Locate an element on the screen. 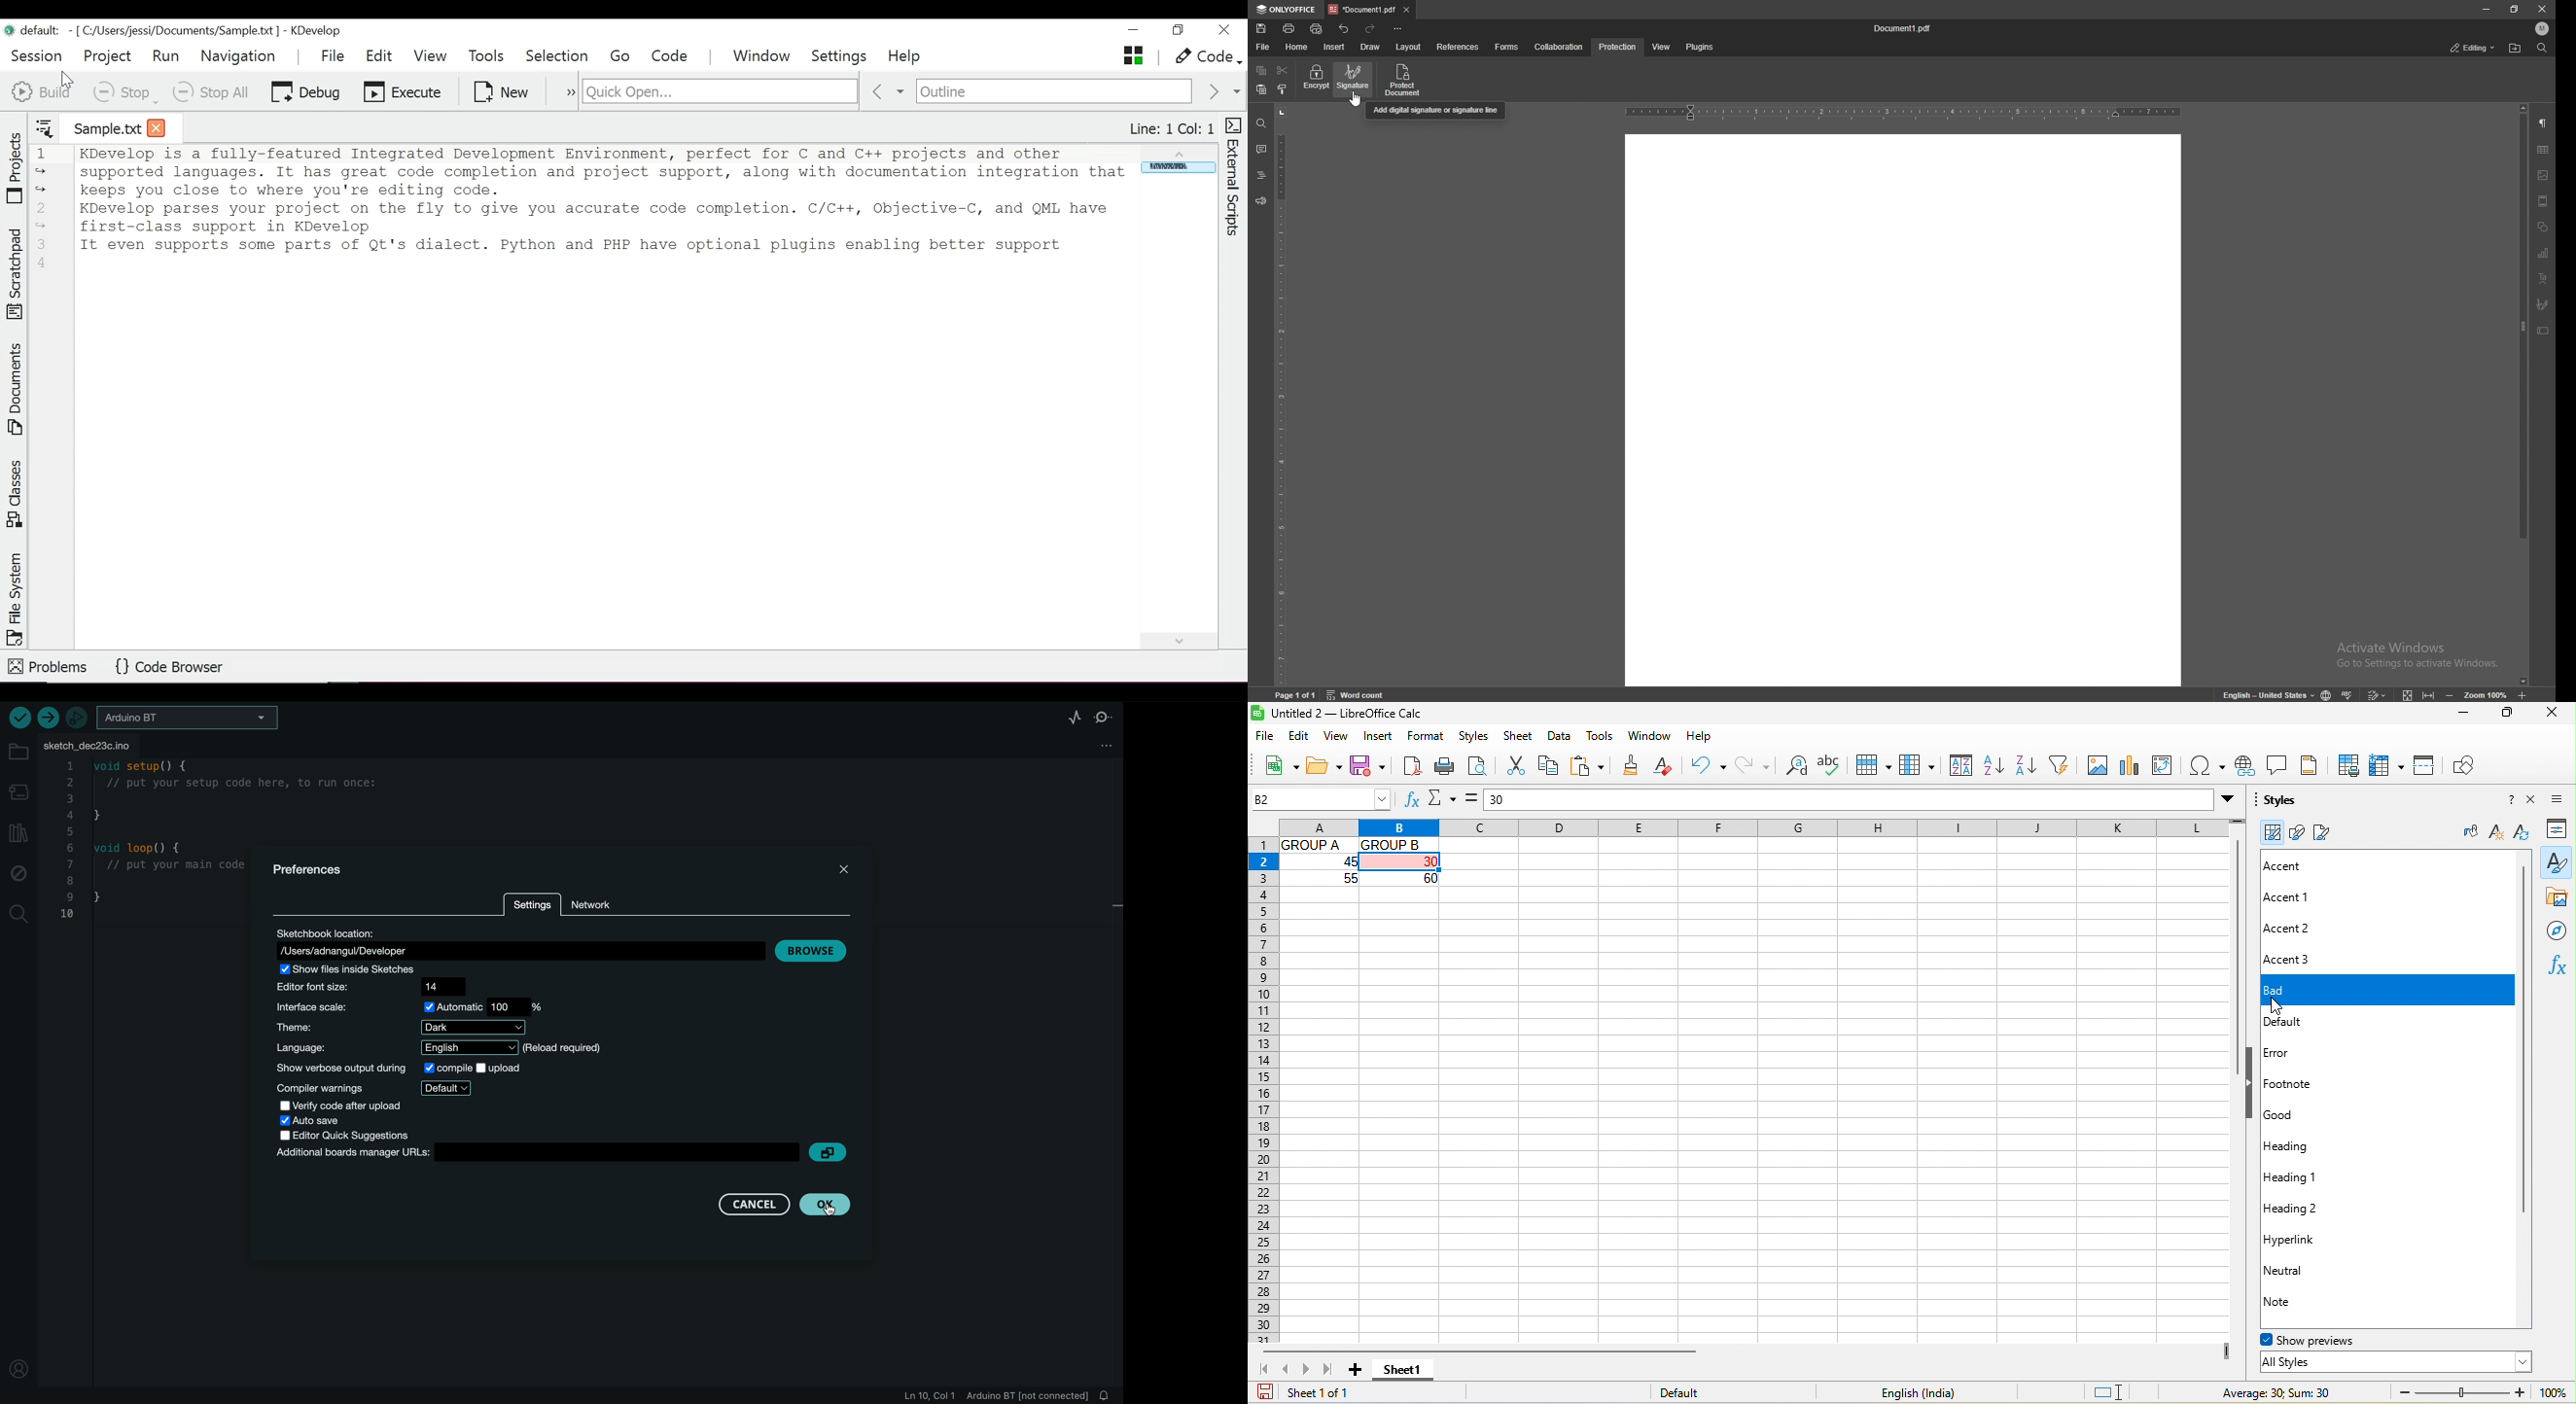 This screenshot has width=2576, height=1428. home is located at coordinates (1299, 47).